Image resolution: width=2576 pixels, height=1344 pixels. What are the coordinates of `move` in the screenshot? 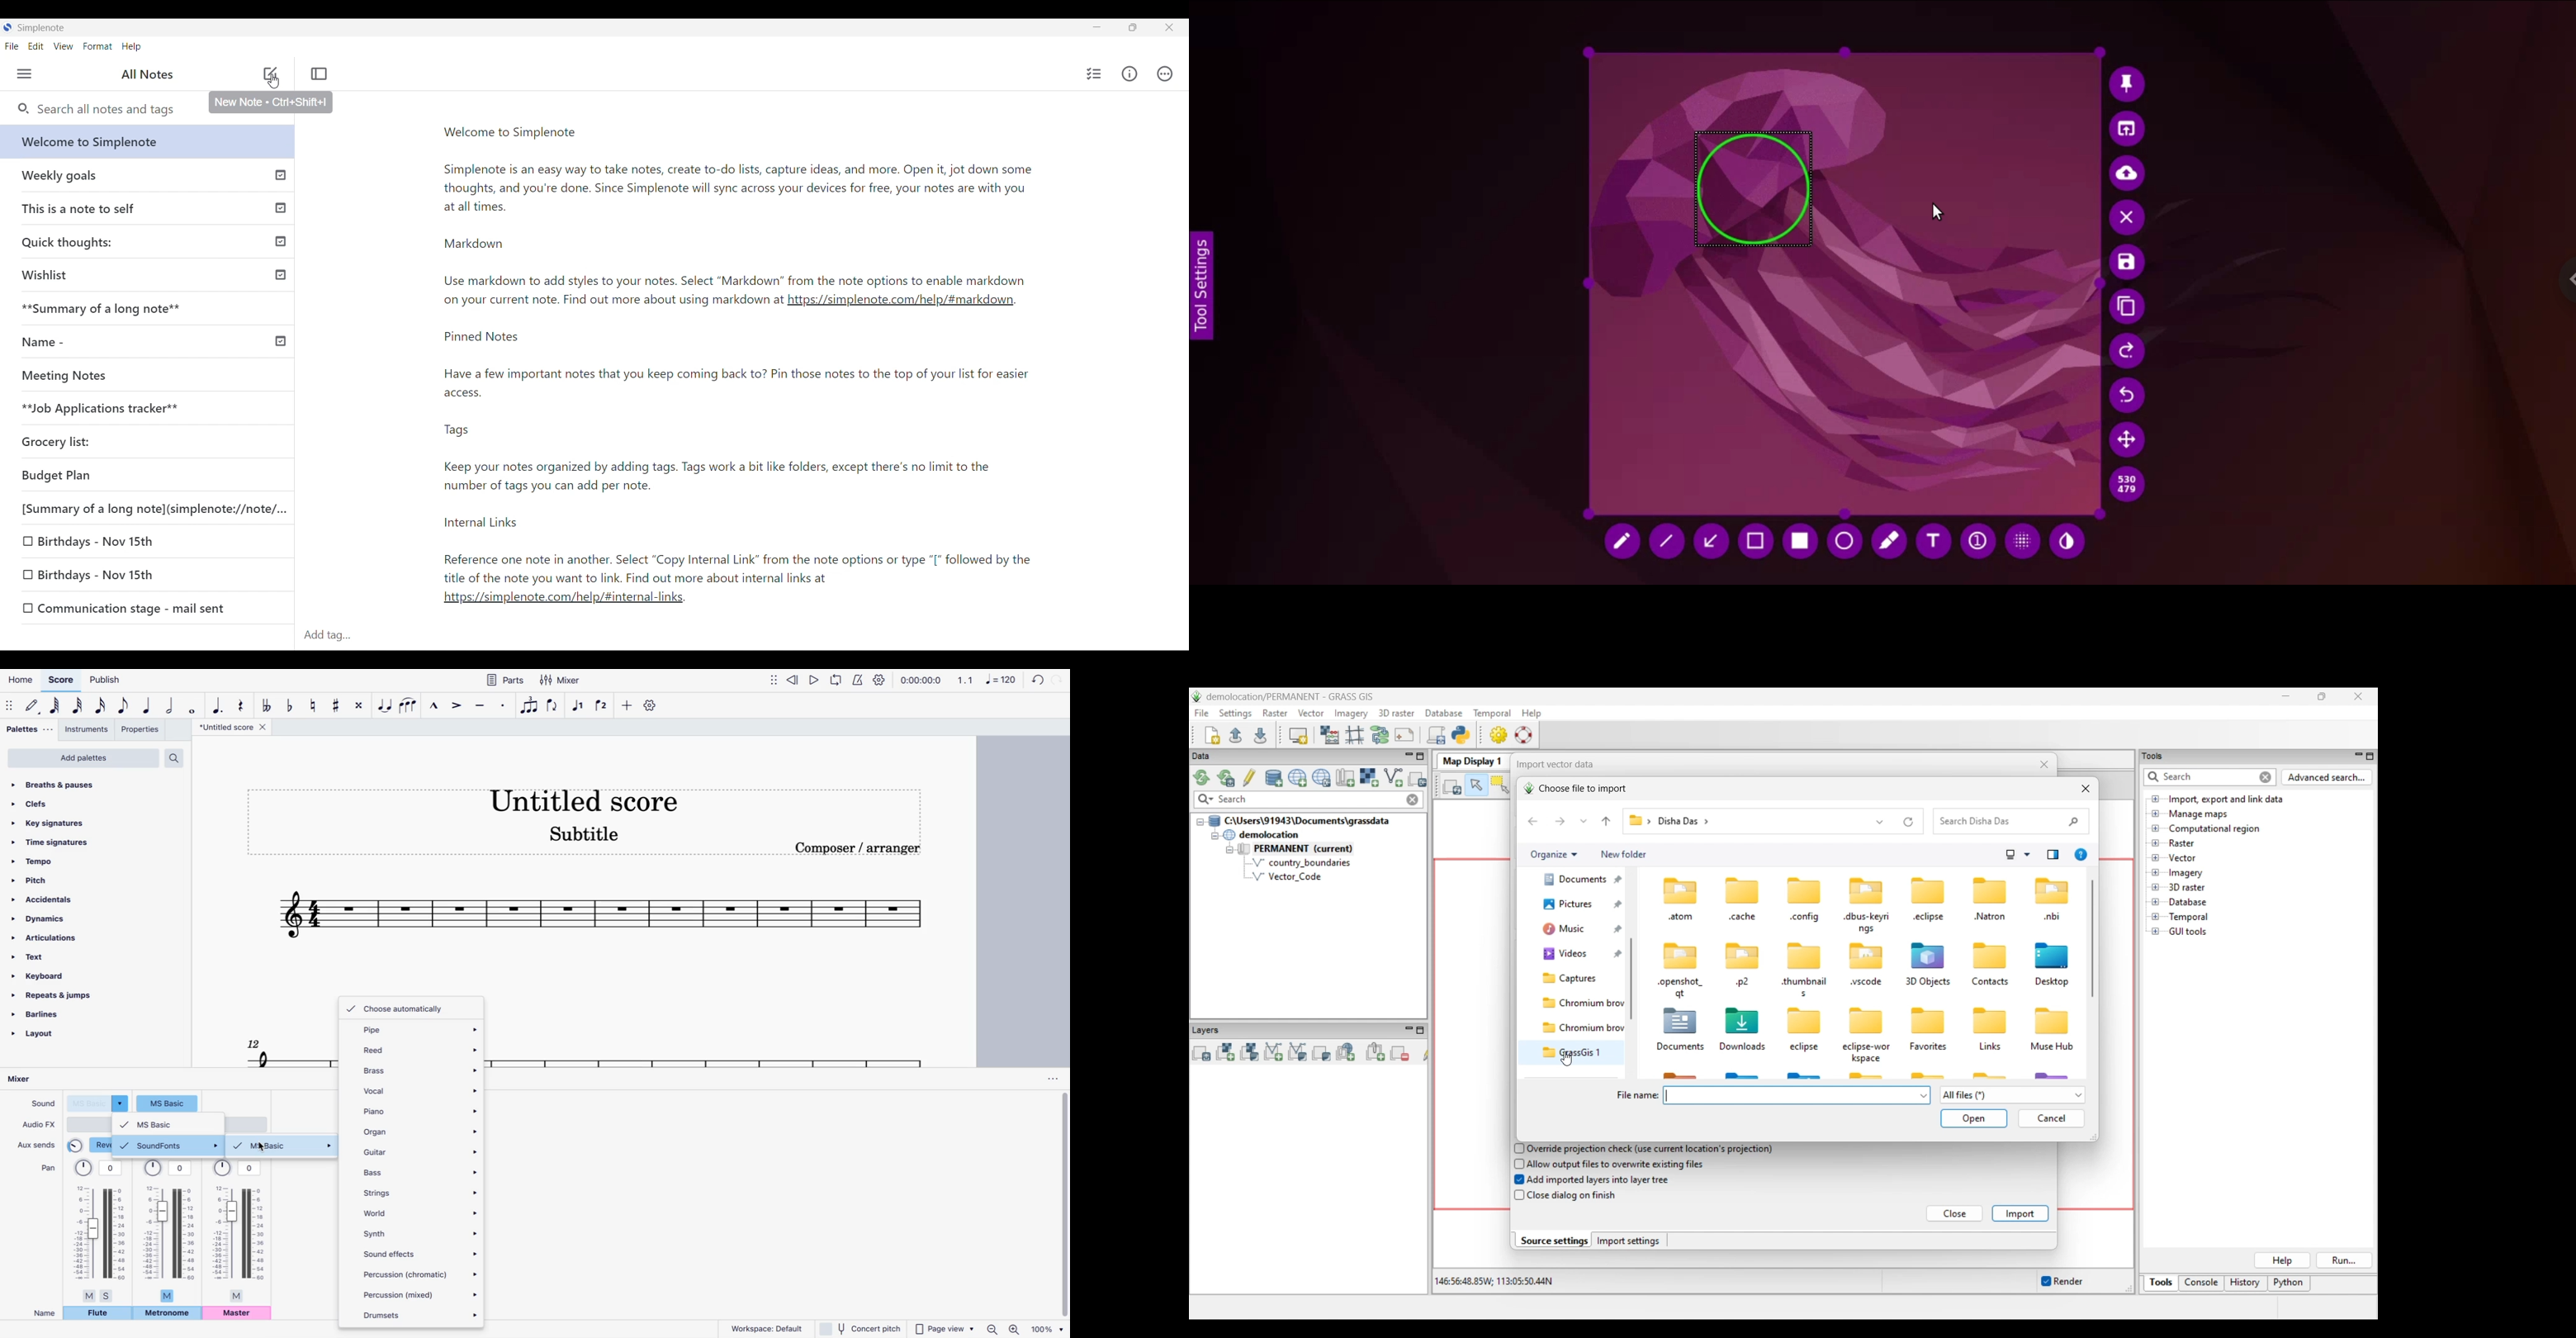 It's located at (10, 705).